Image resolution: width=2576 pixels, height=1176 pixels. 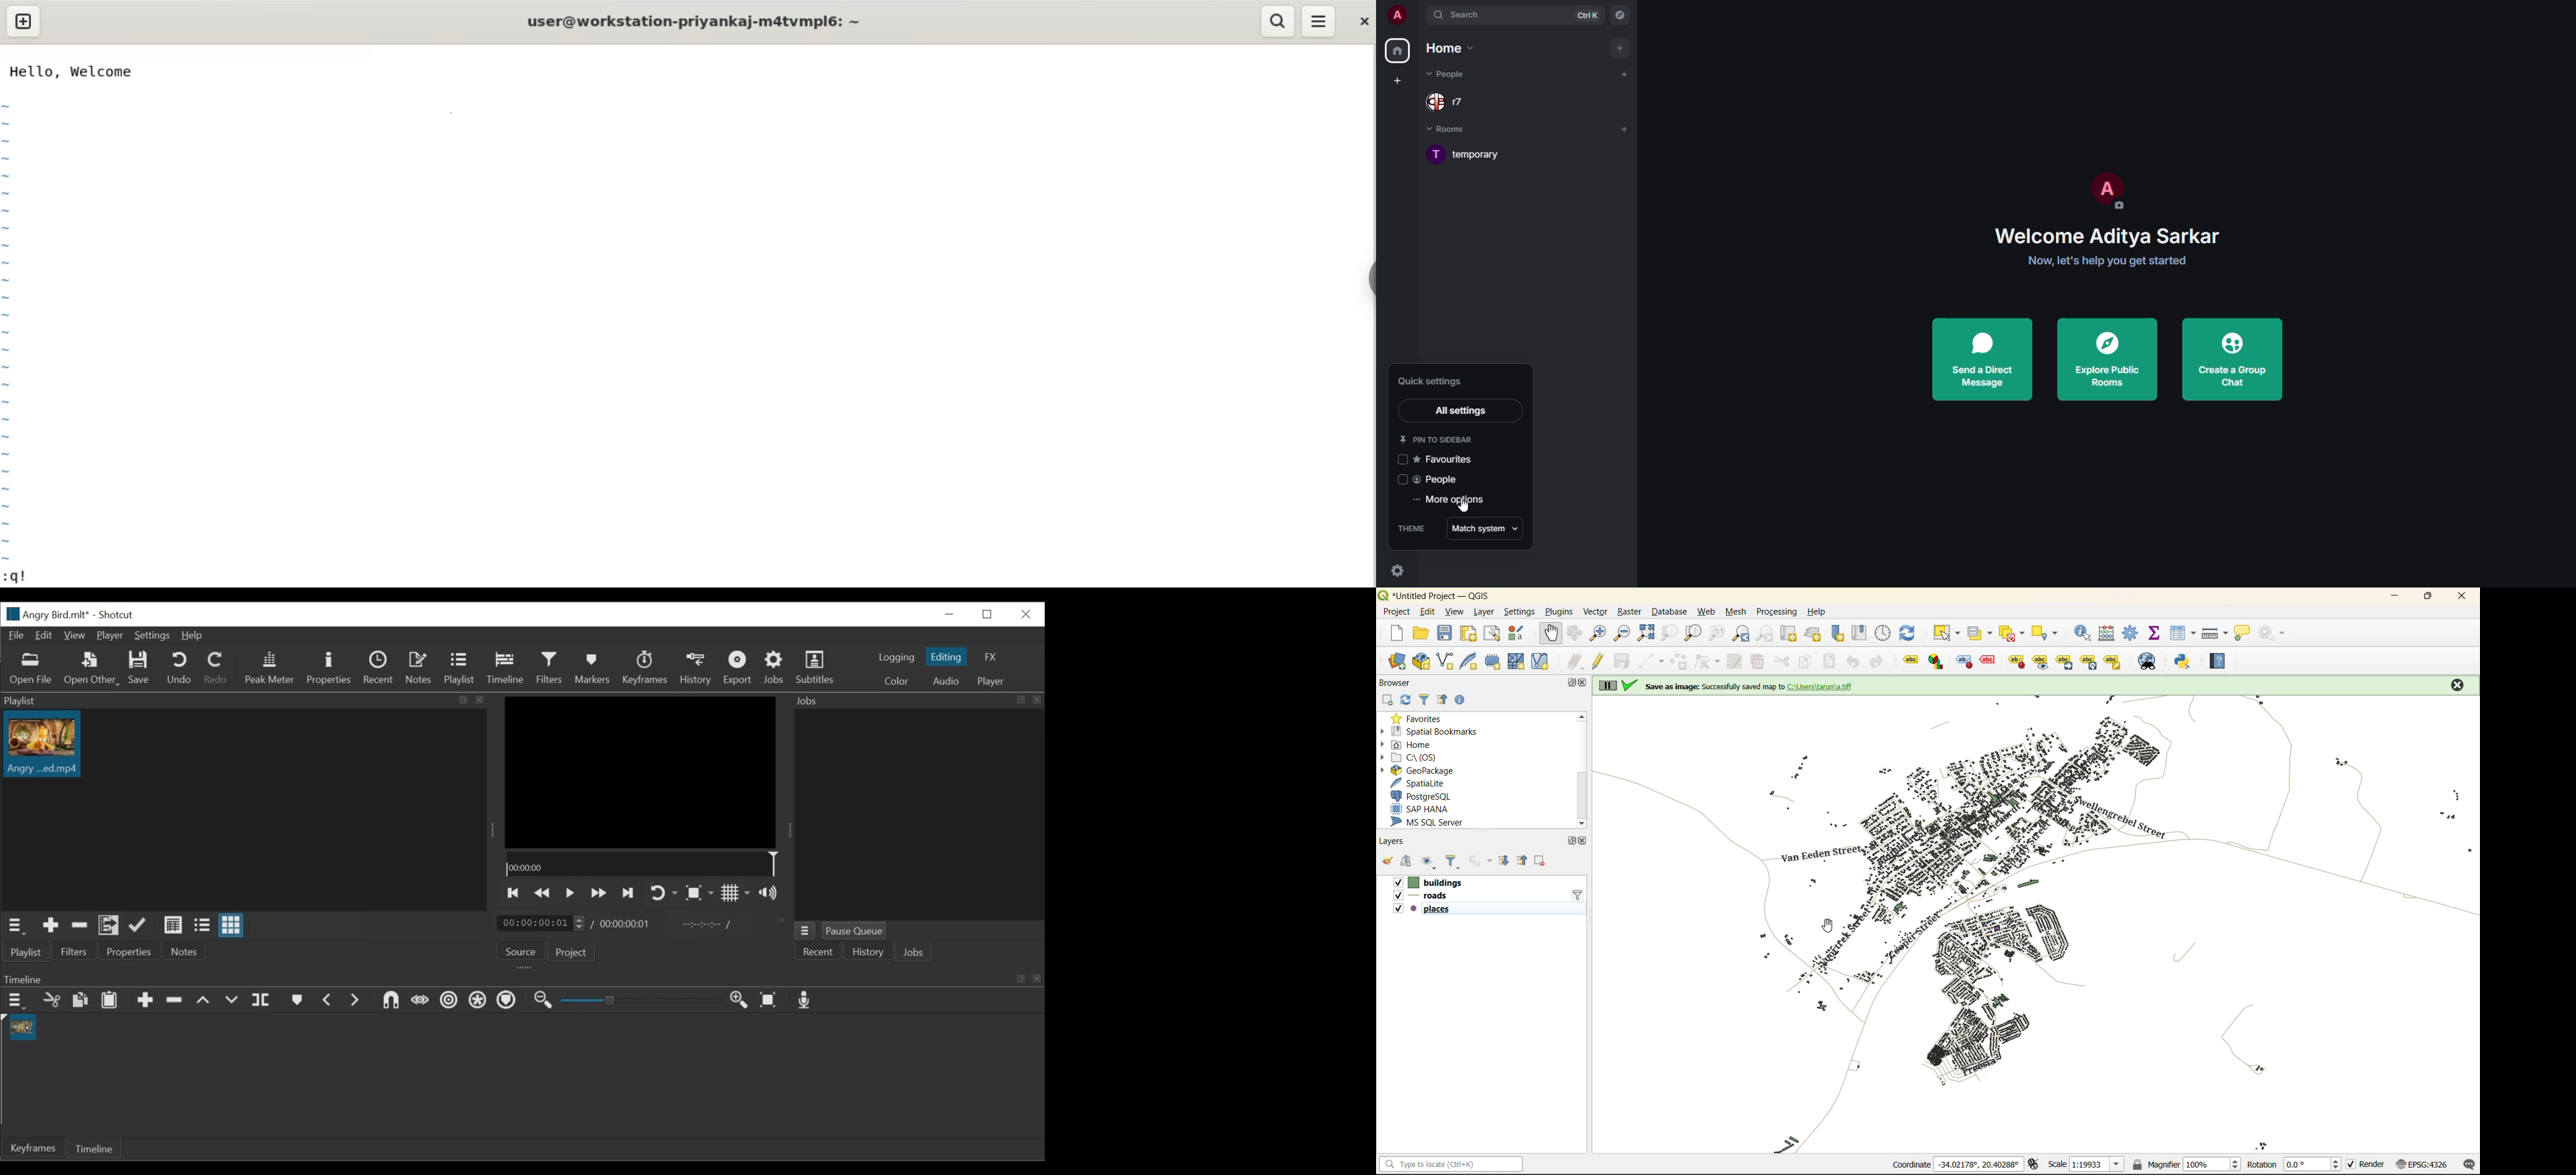 What do you see at coordinates (991, 681) in the screenshot?
I see `player` at bounding box center [991, 681].